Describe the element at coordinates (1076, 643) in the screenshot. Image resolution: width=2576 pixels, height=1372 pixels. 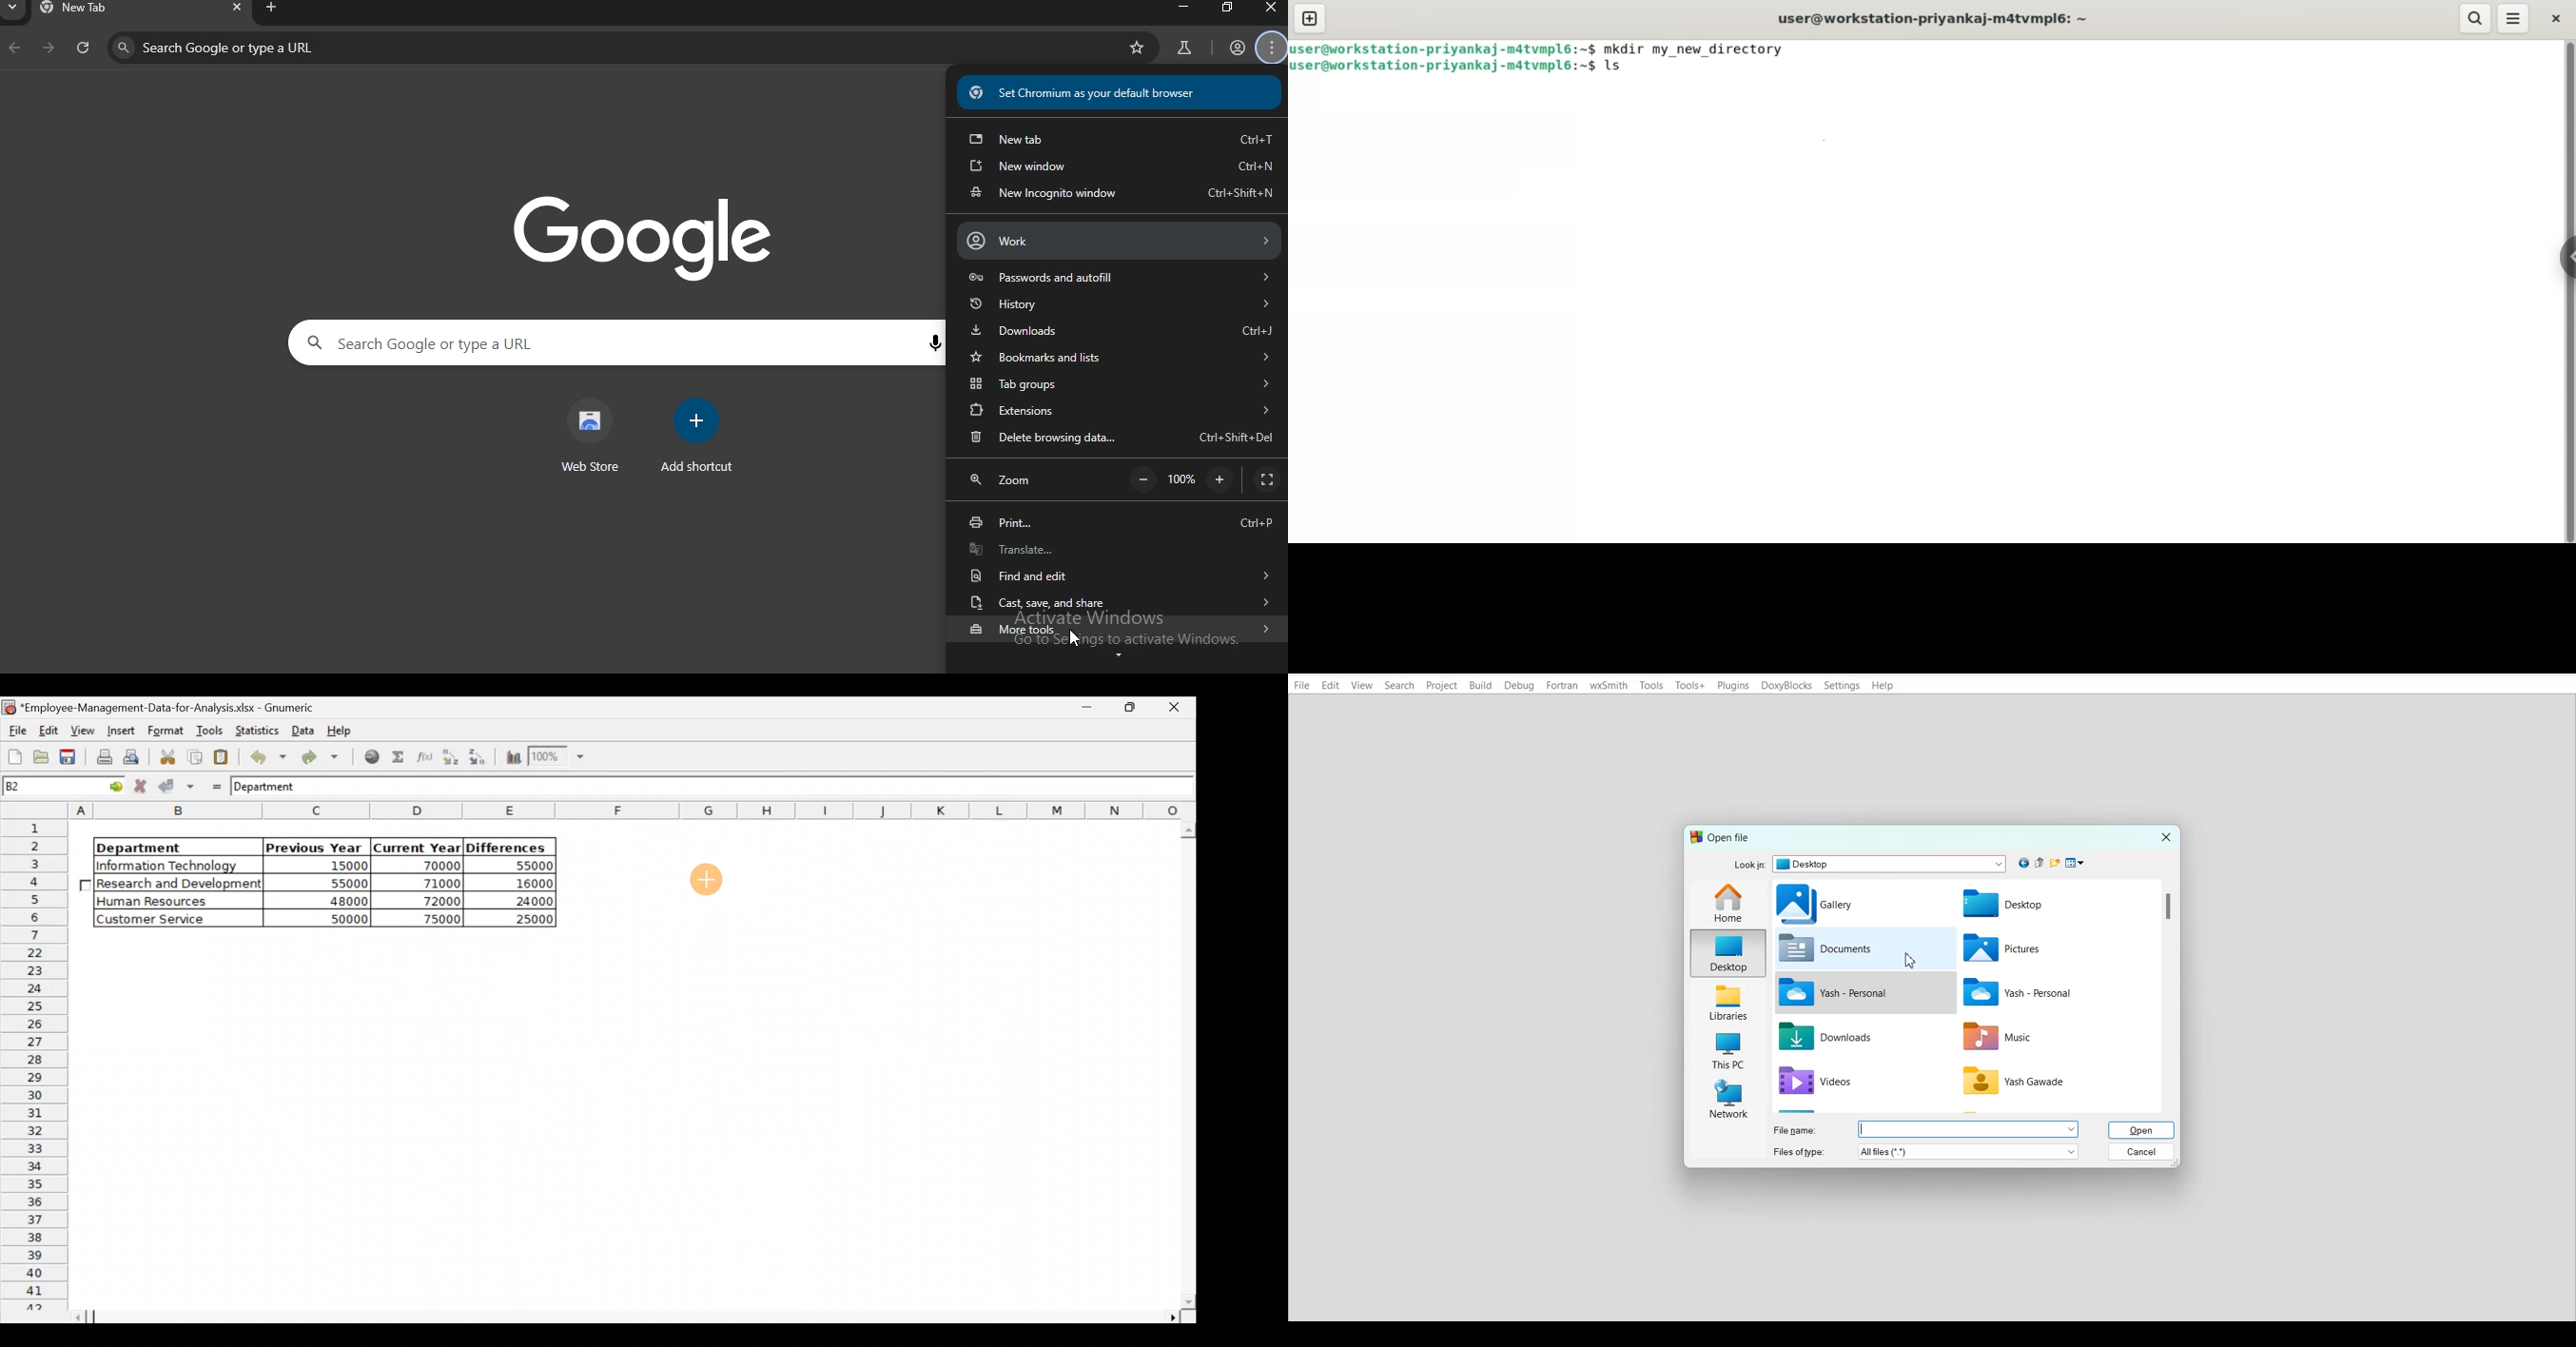
I see `cursor` at that location.